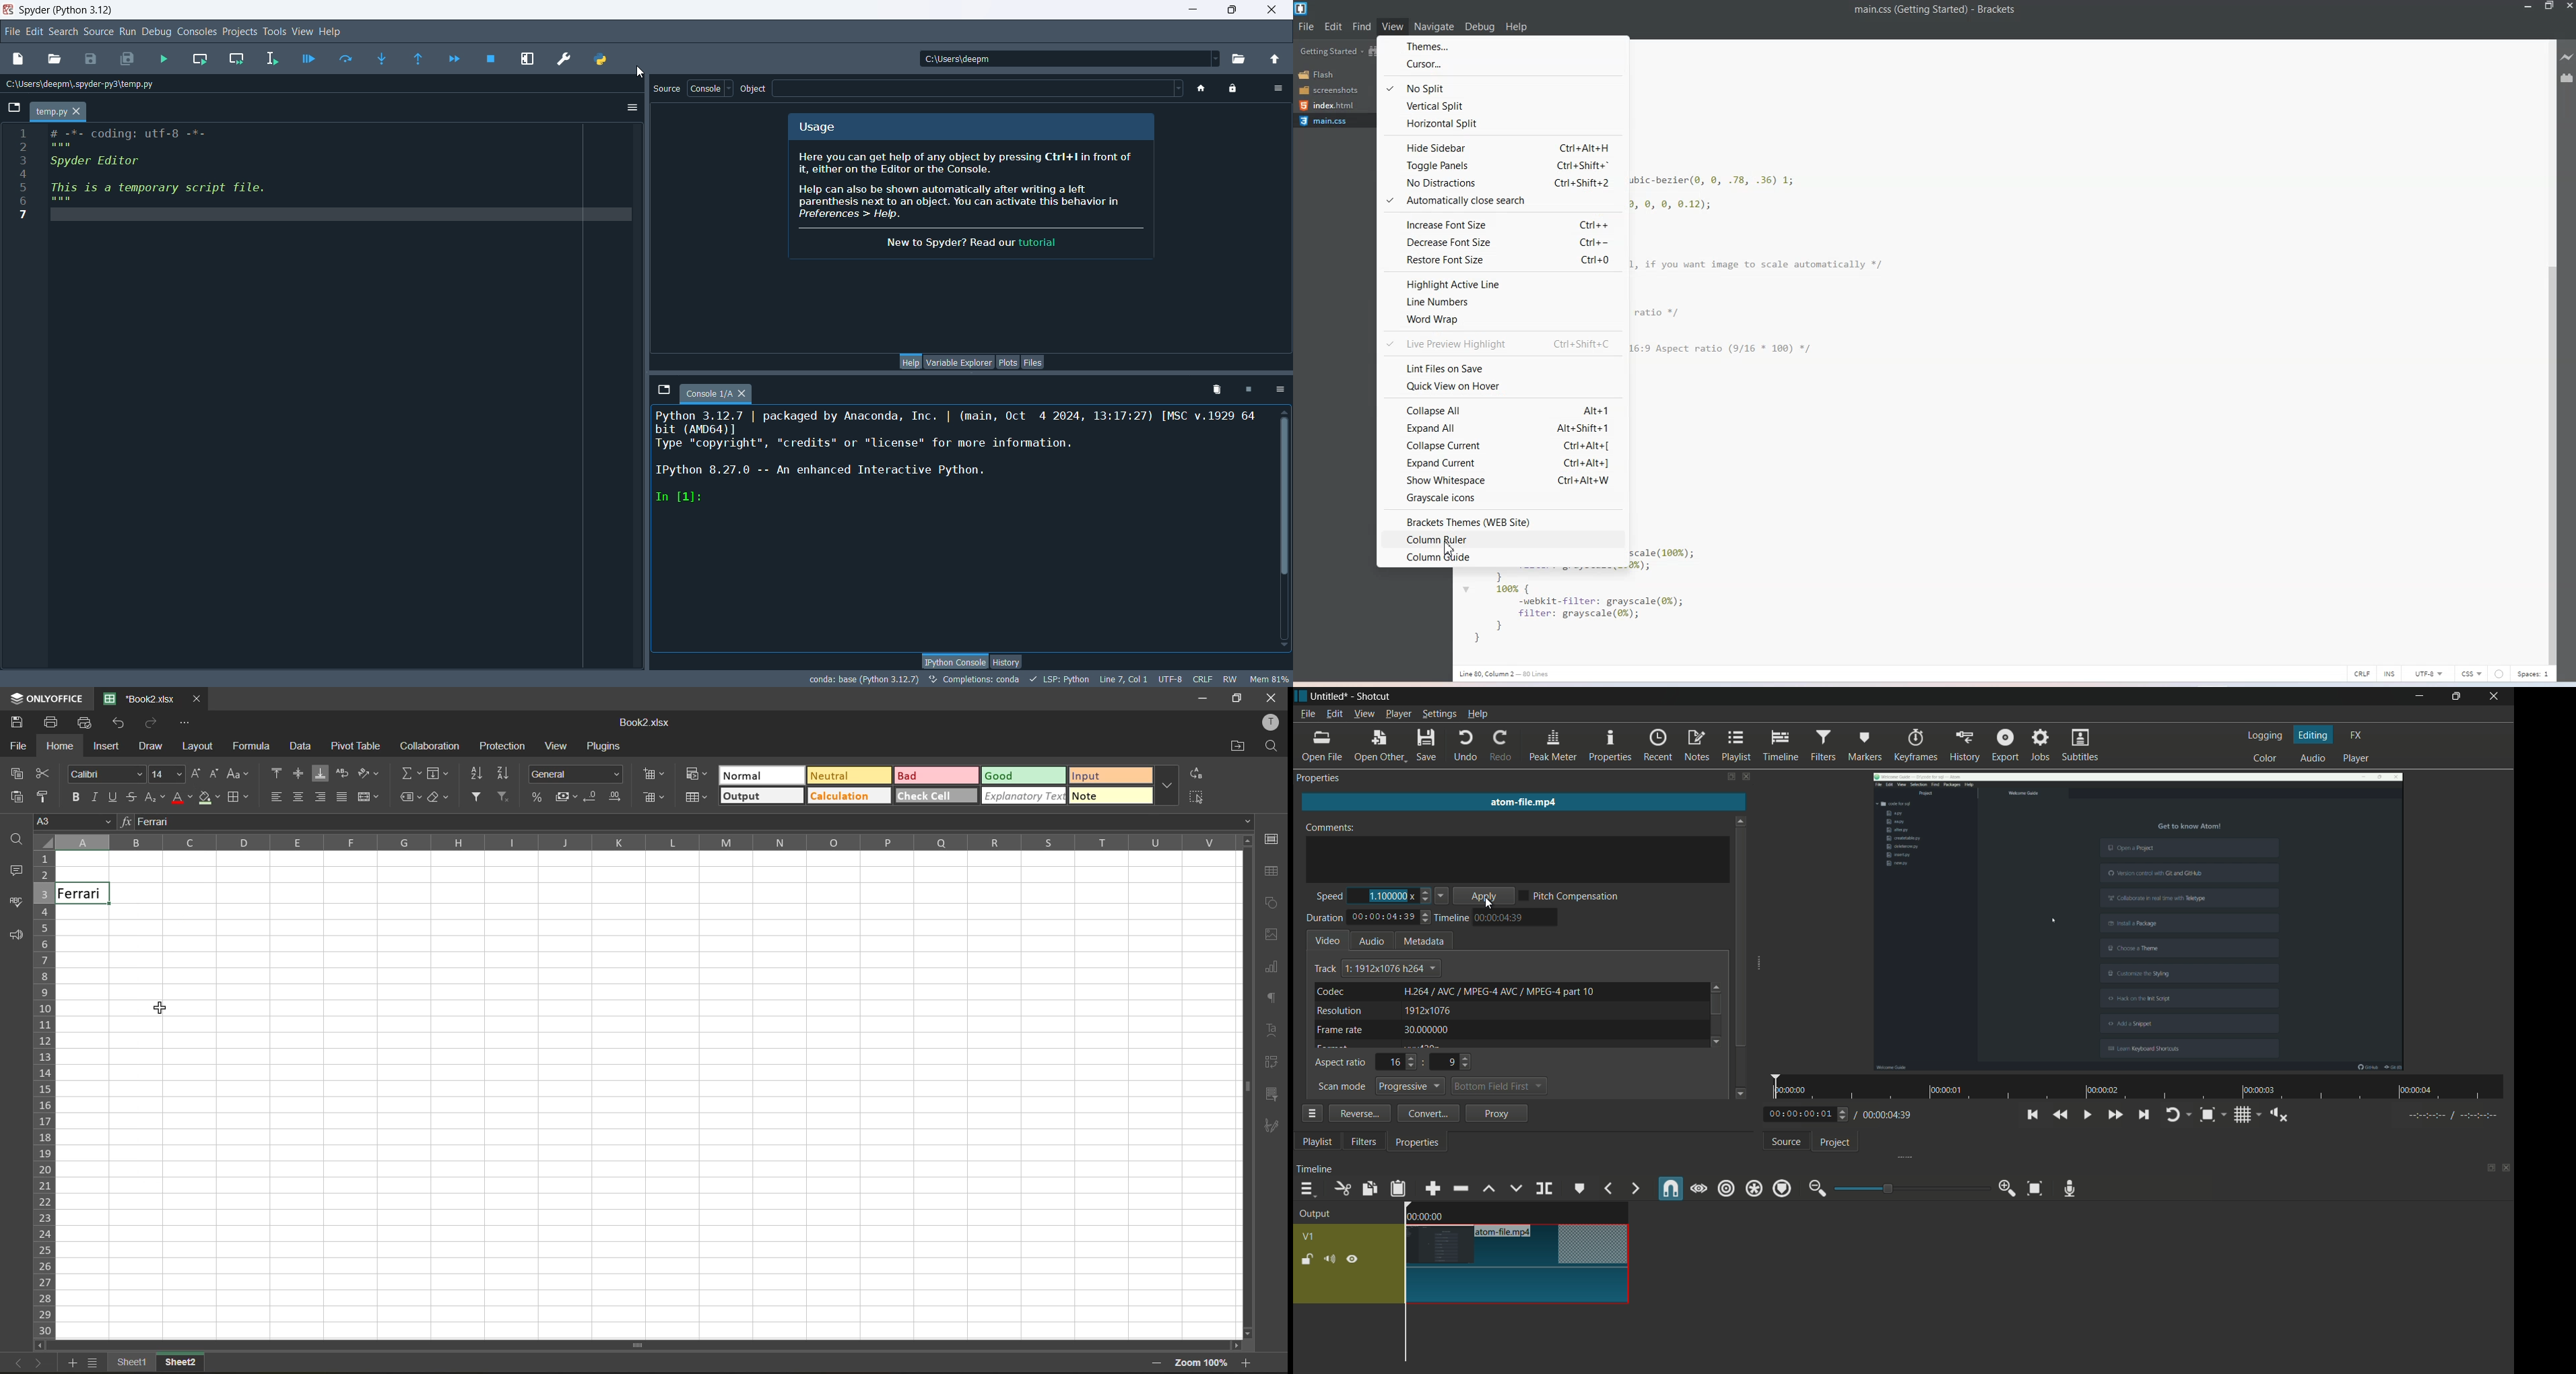 Image resolution: width=2576 pixels, height=1400 pixels. I want to click on Cursor, so click(164, 1011).